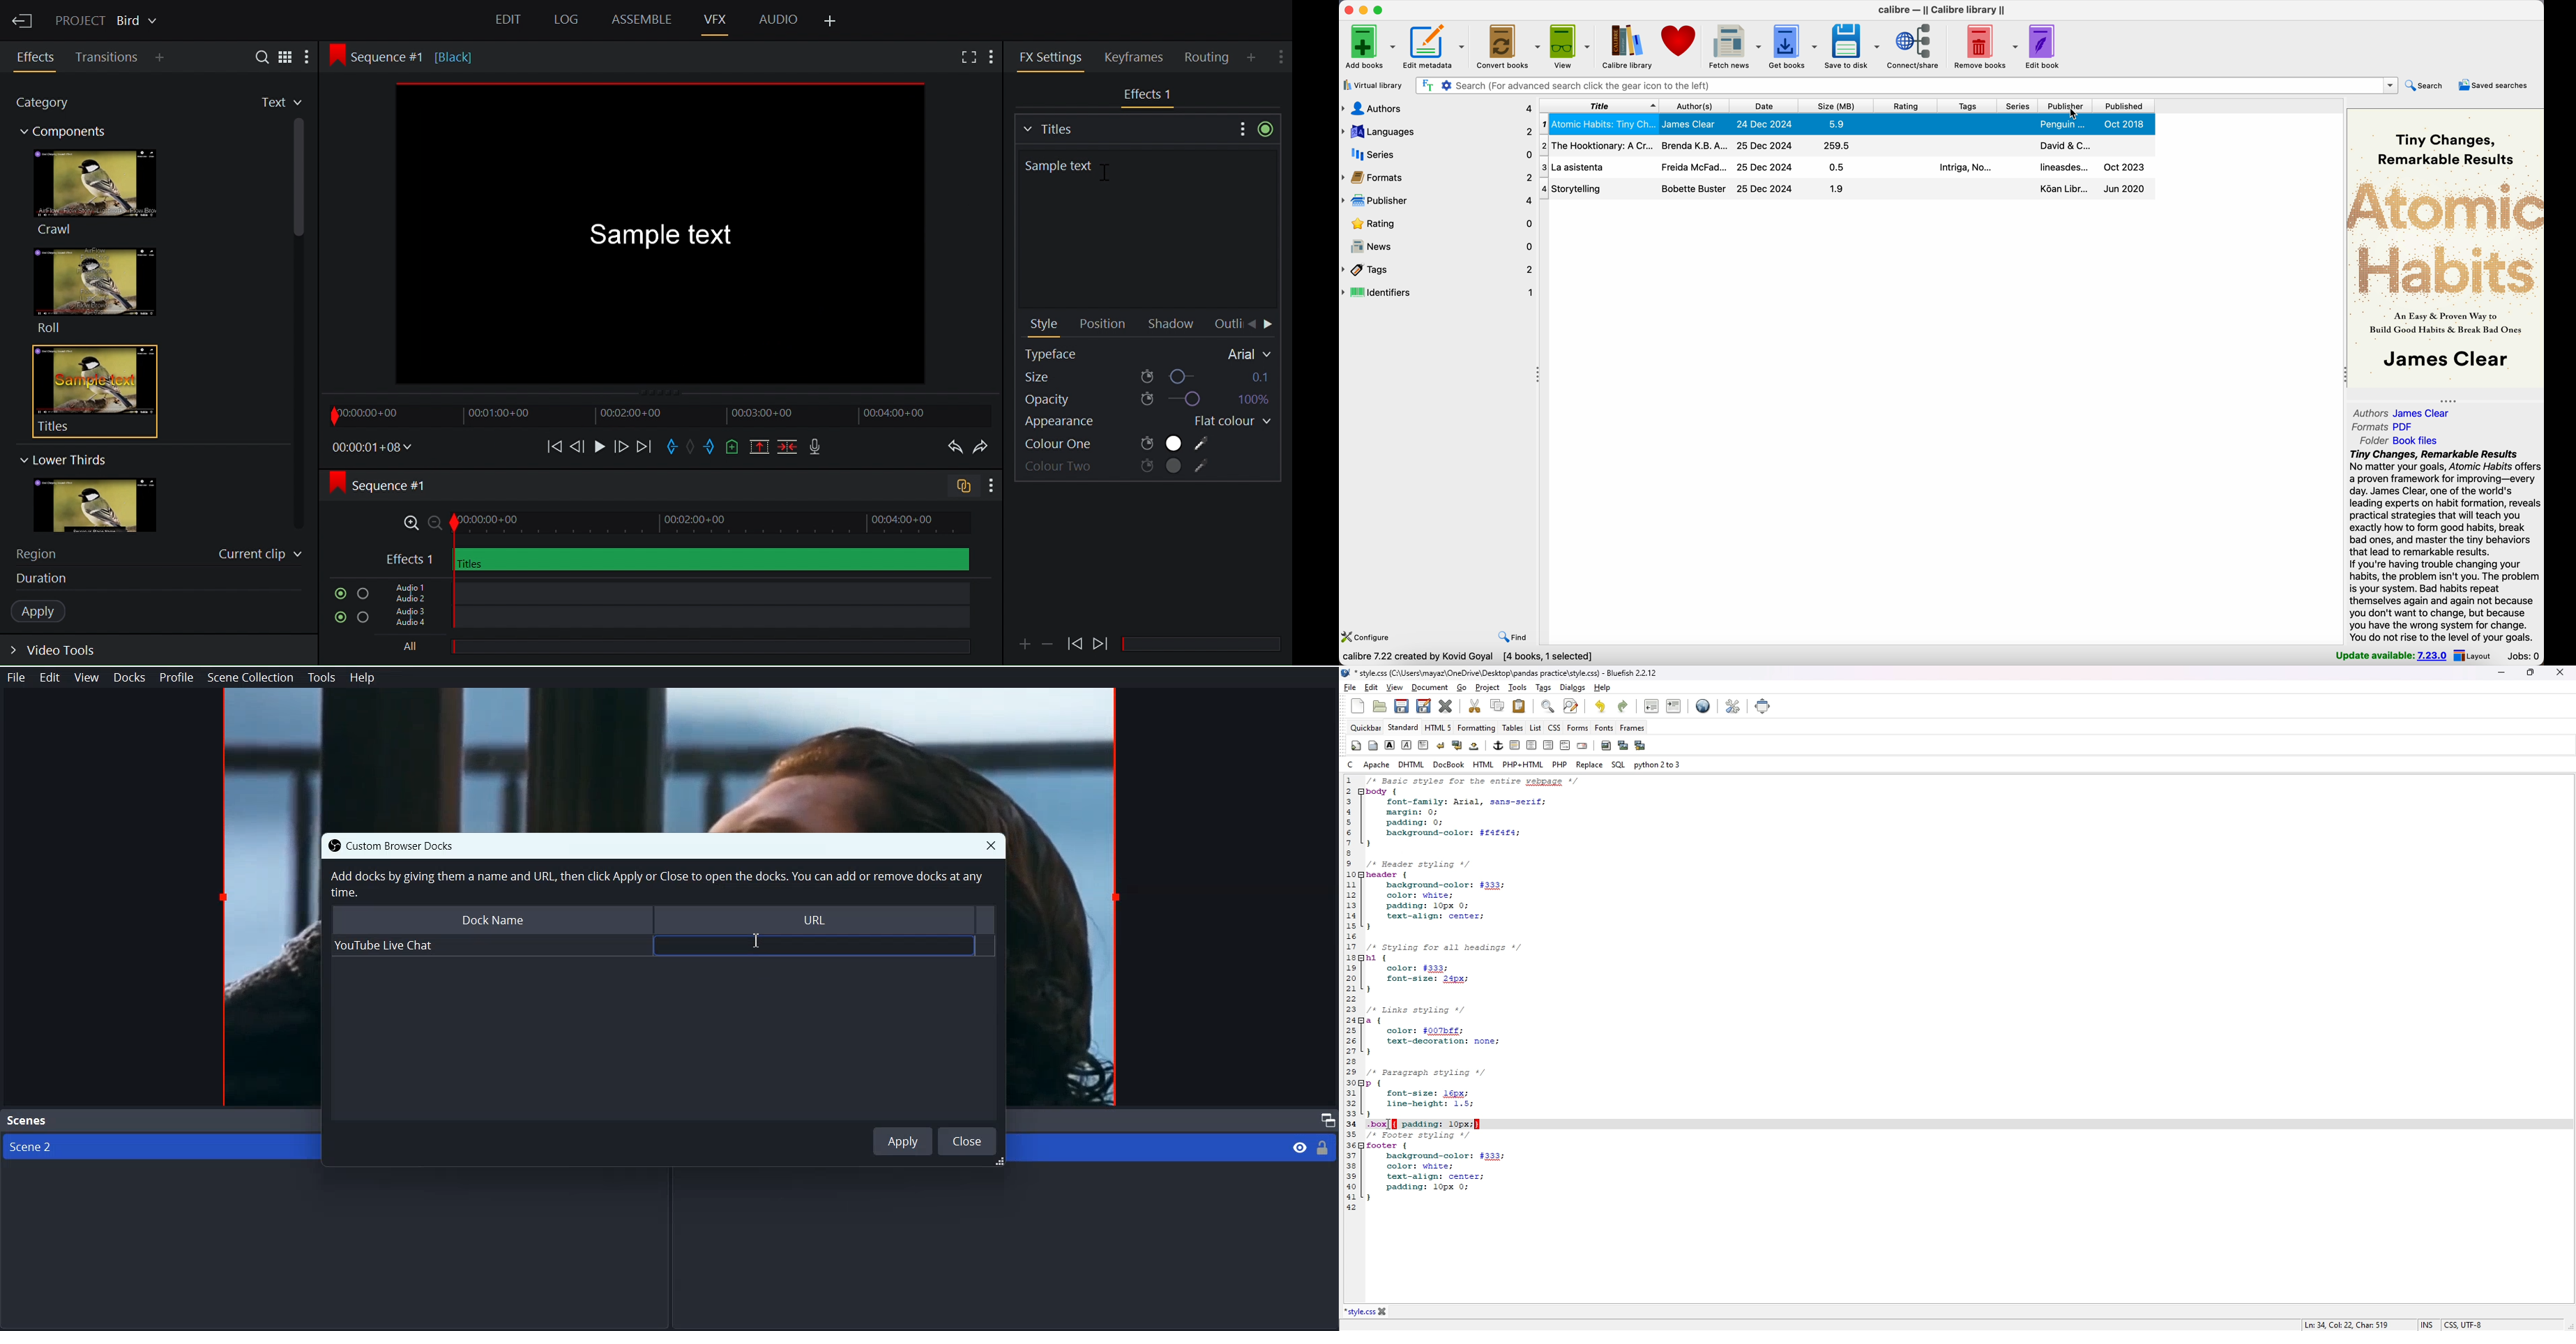 The height and width of the screenshot is (1344, 2576). I want to click on toggle expand/contract, so click(2345, 374).